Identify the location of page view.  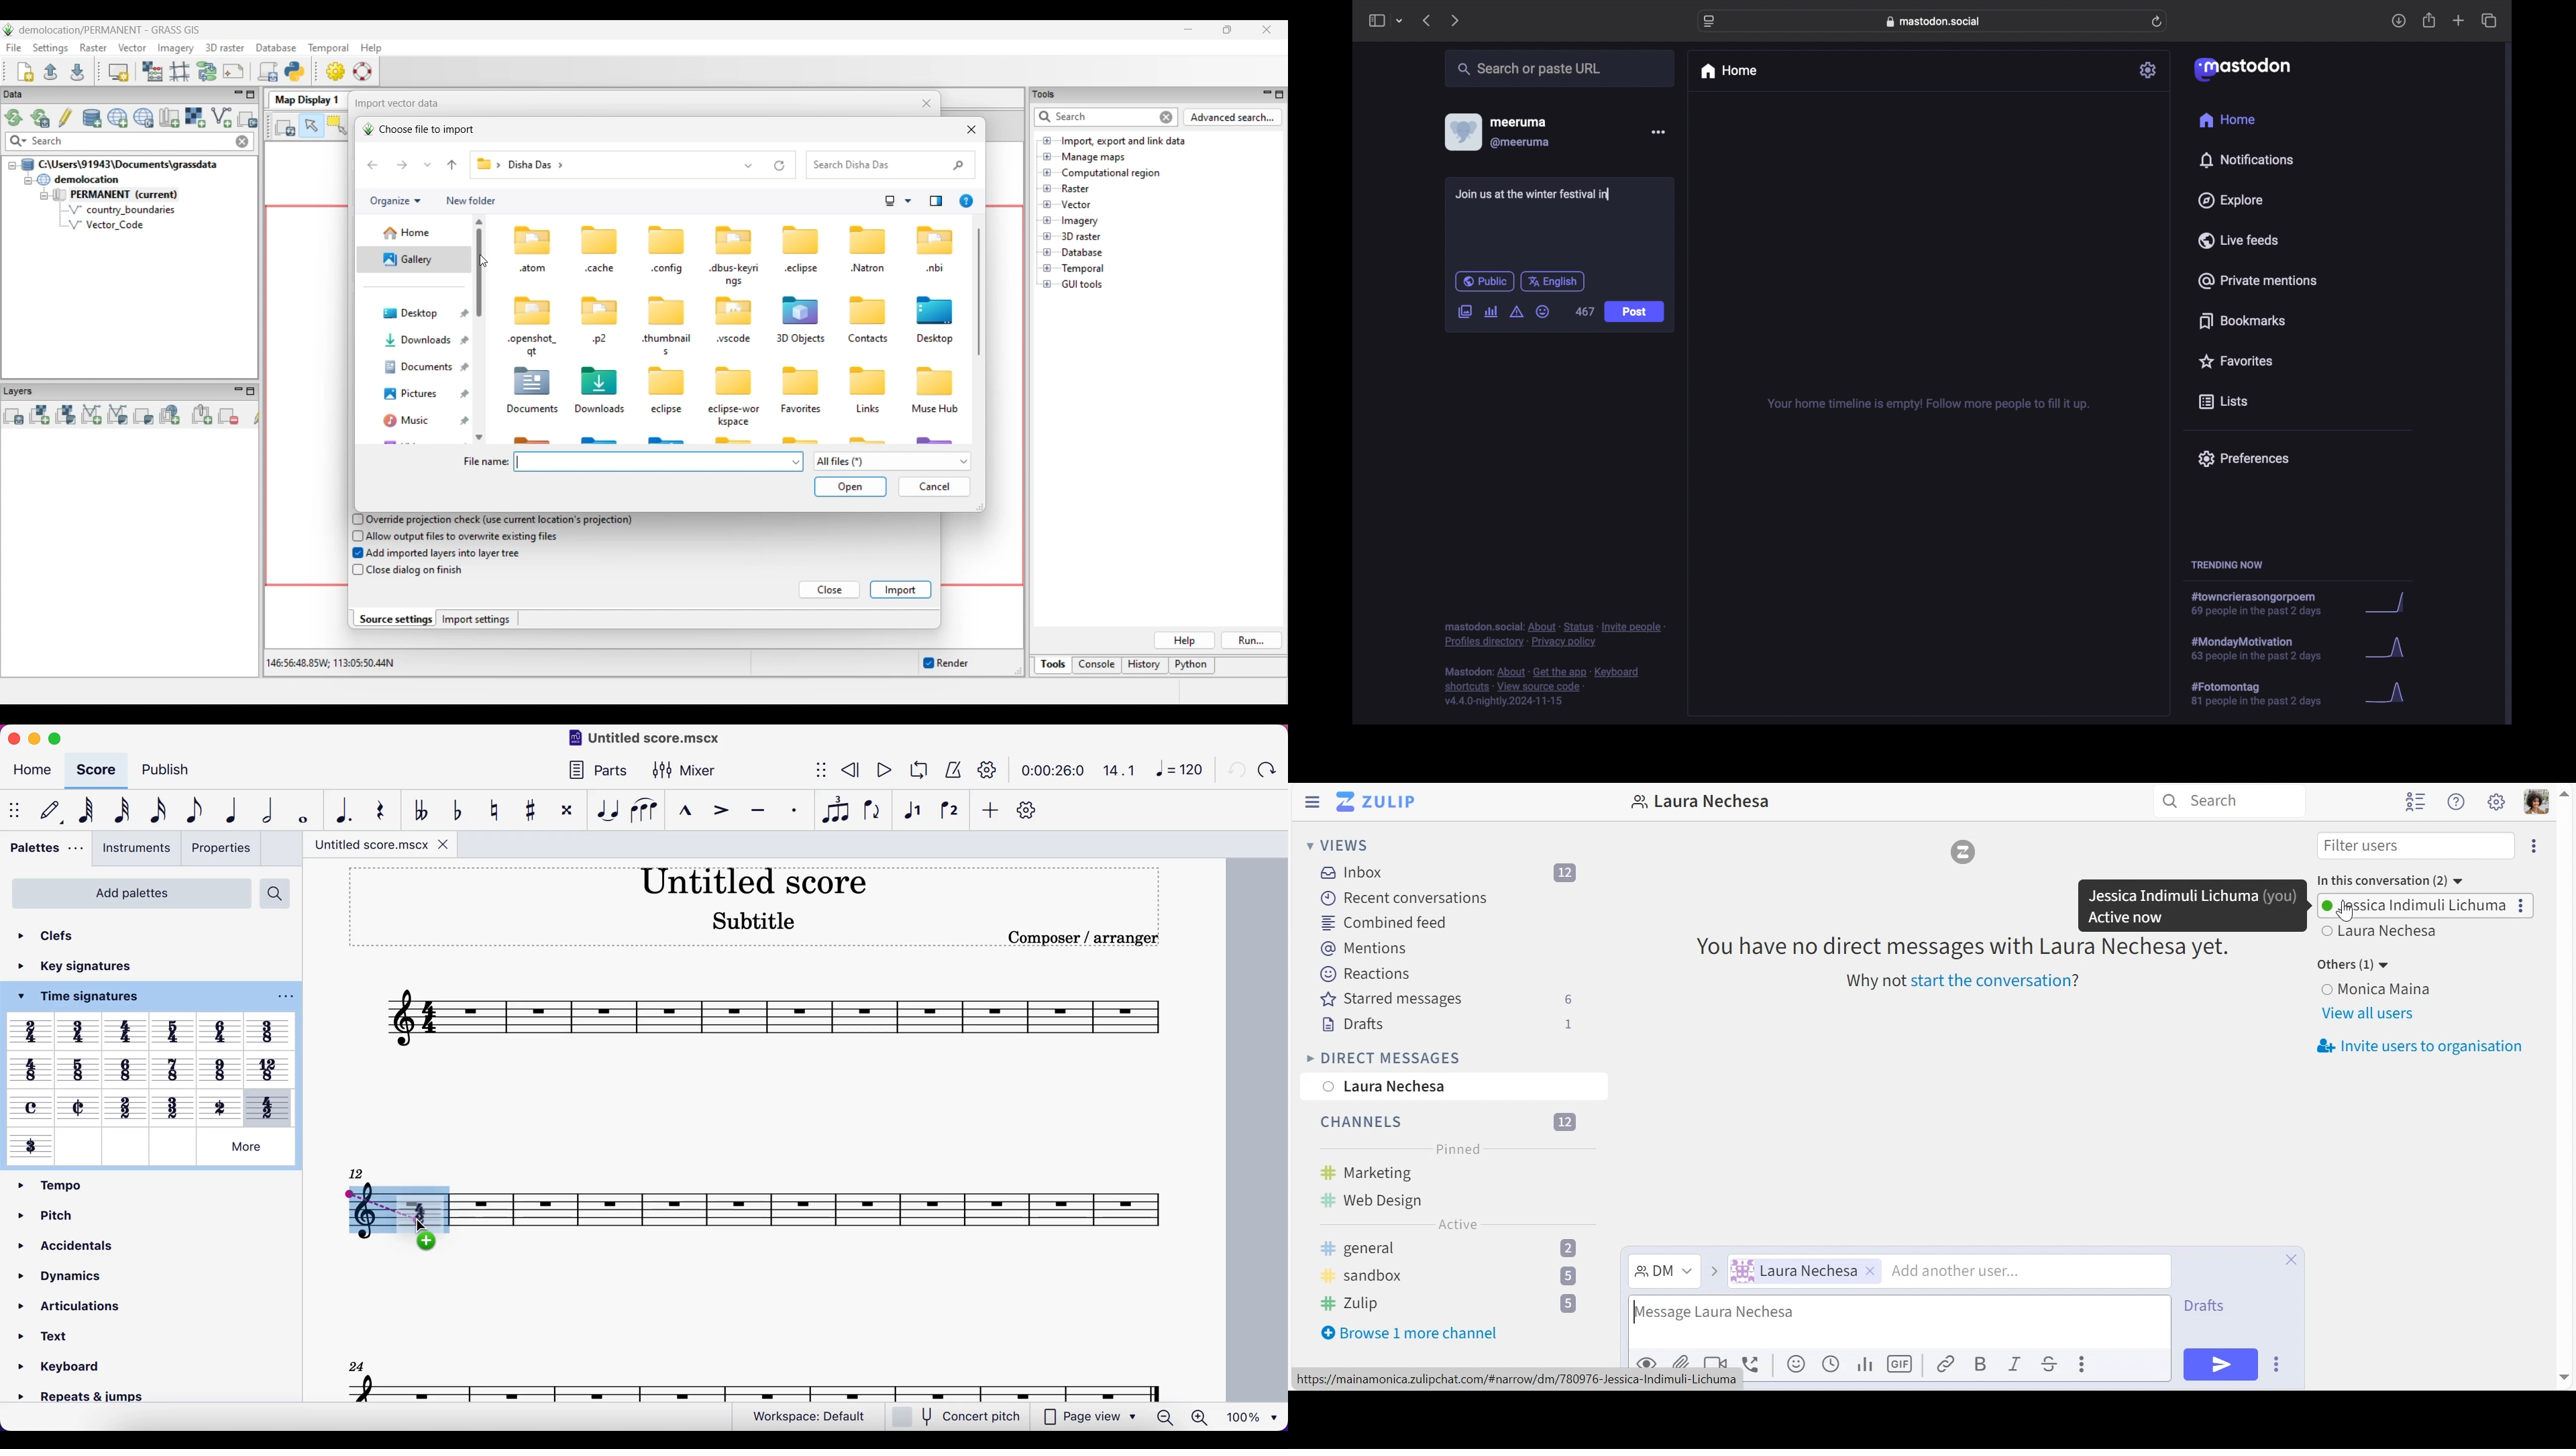
(1055, 1416).